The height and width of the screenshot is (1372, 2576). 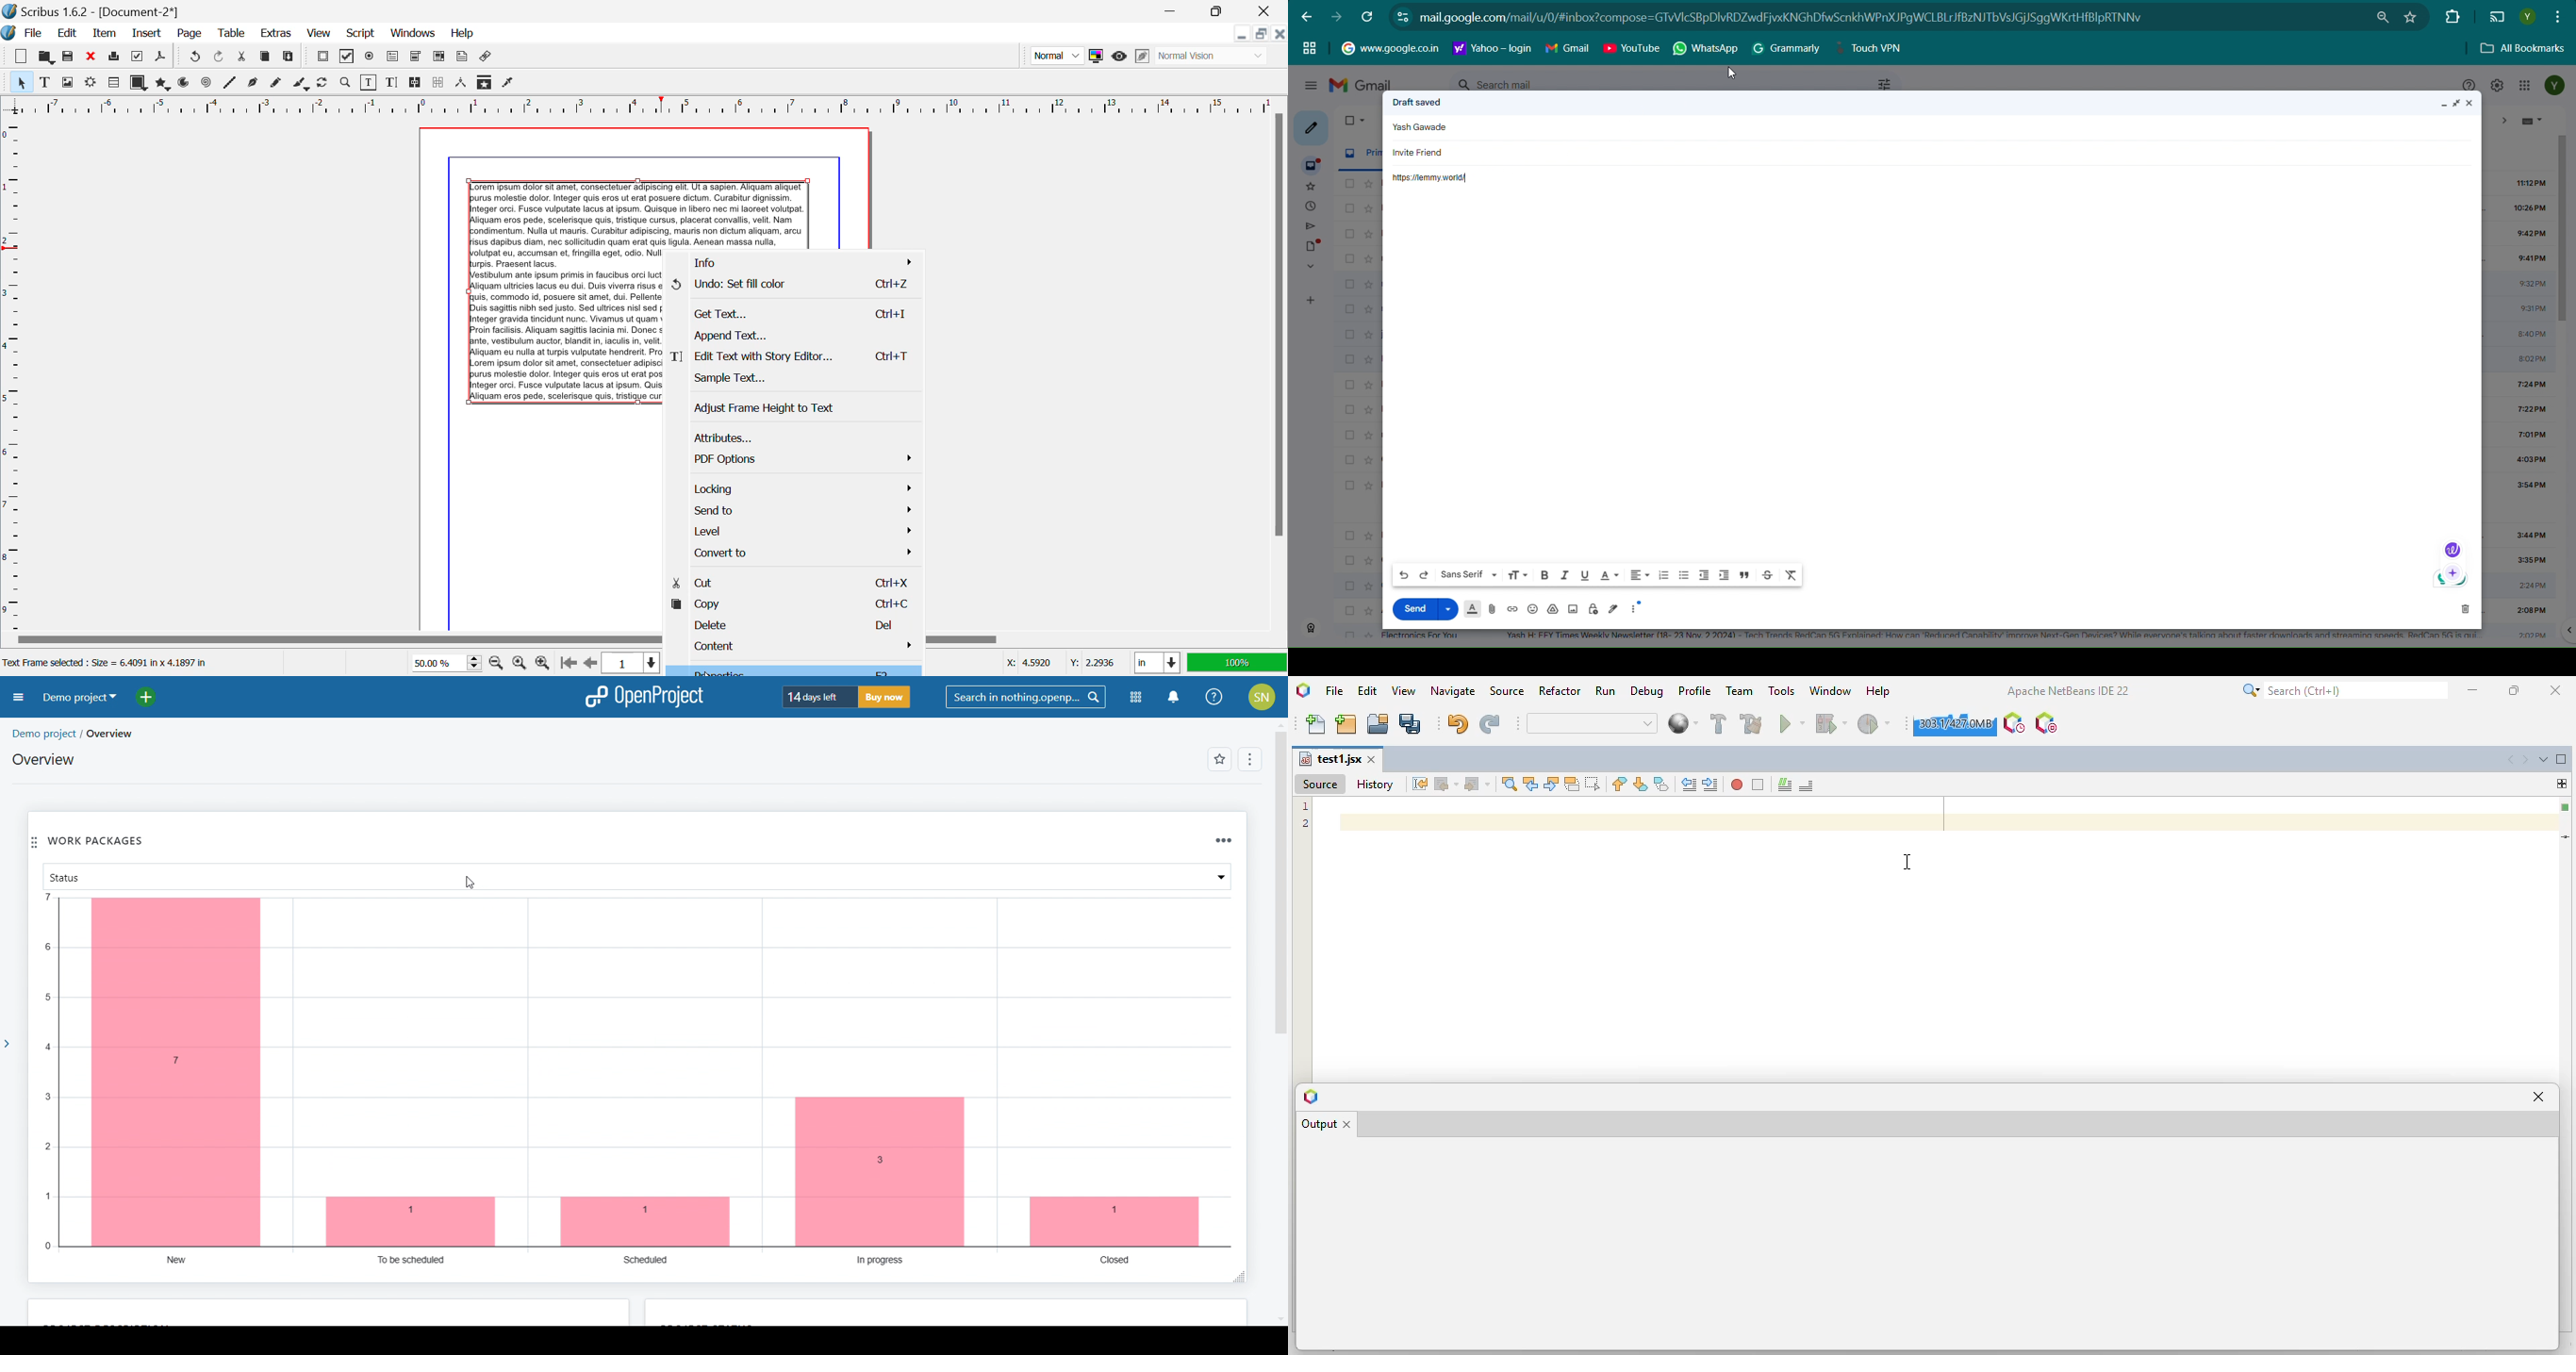 What do you see at coordinates (162, 83) in the screenshot?
I see `Polygons` at bounding box center [162, 83].